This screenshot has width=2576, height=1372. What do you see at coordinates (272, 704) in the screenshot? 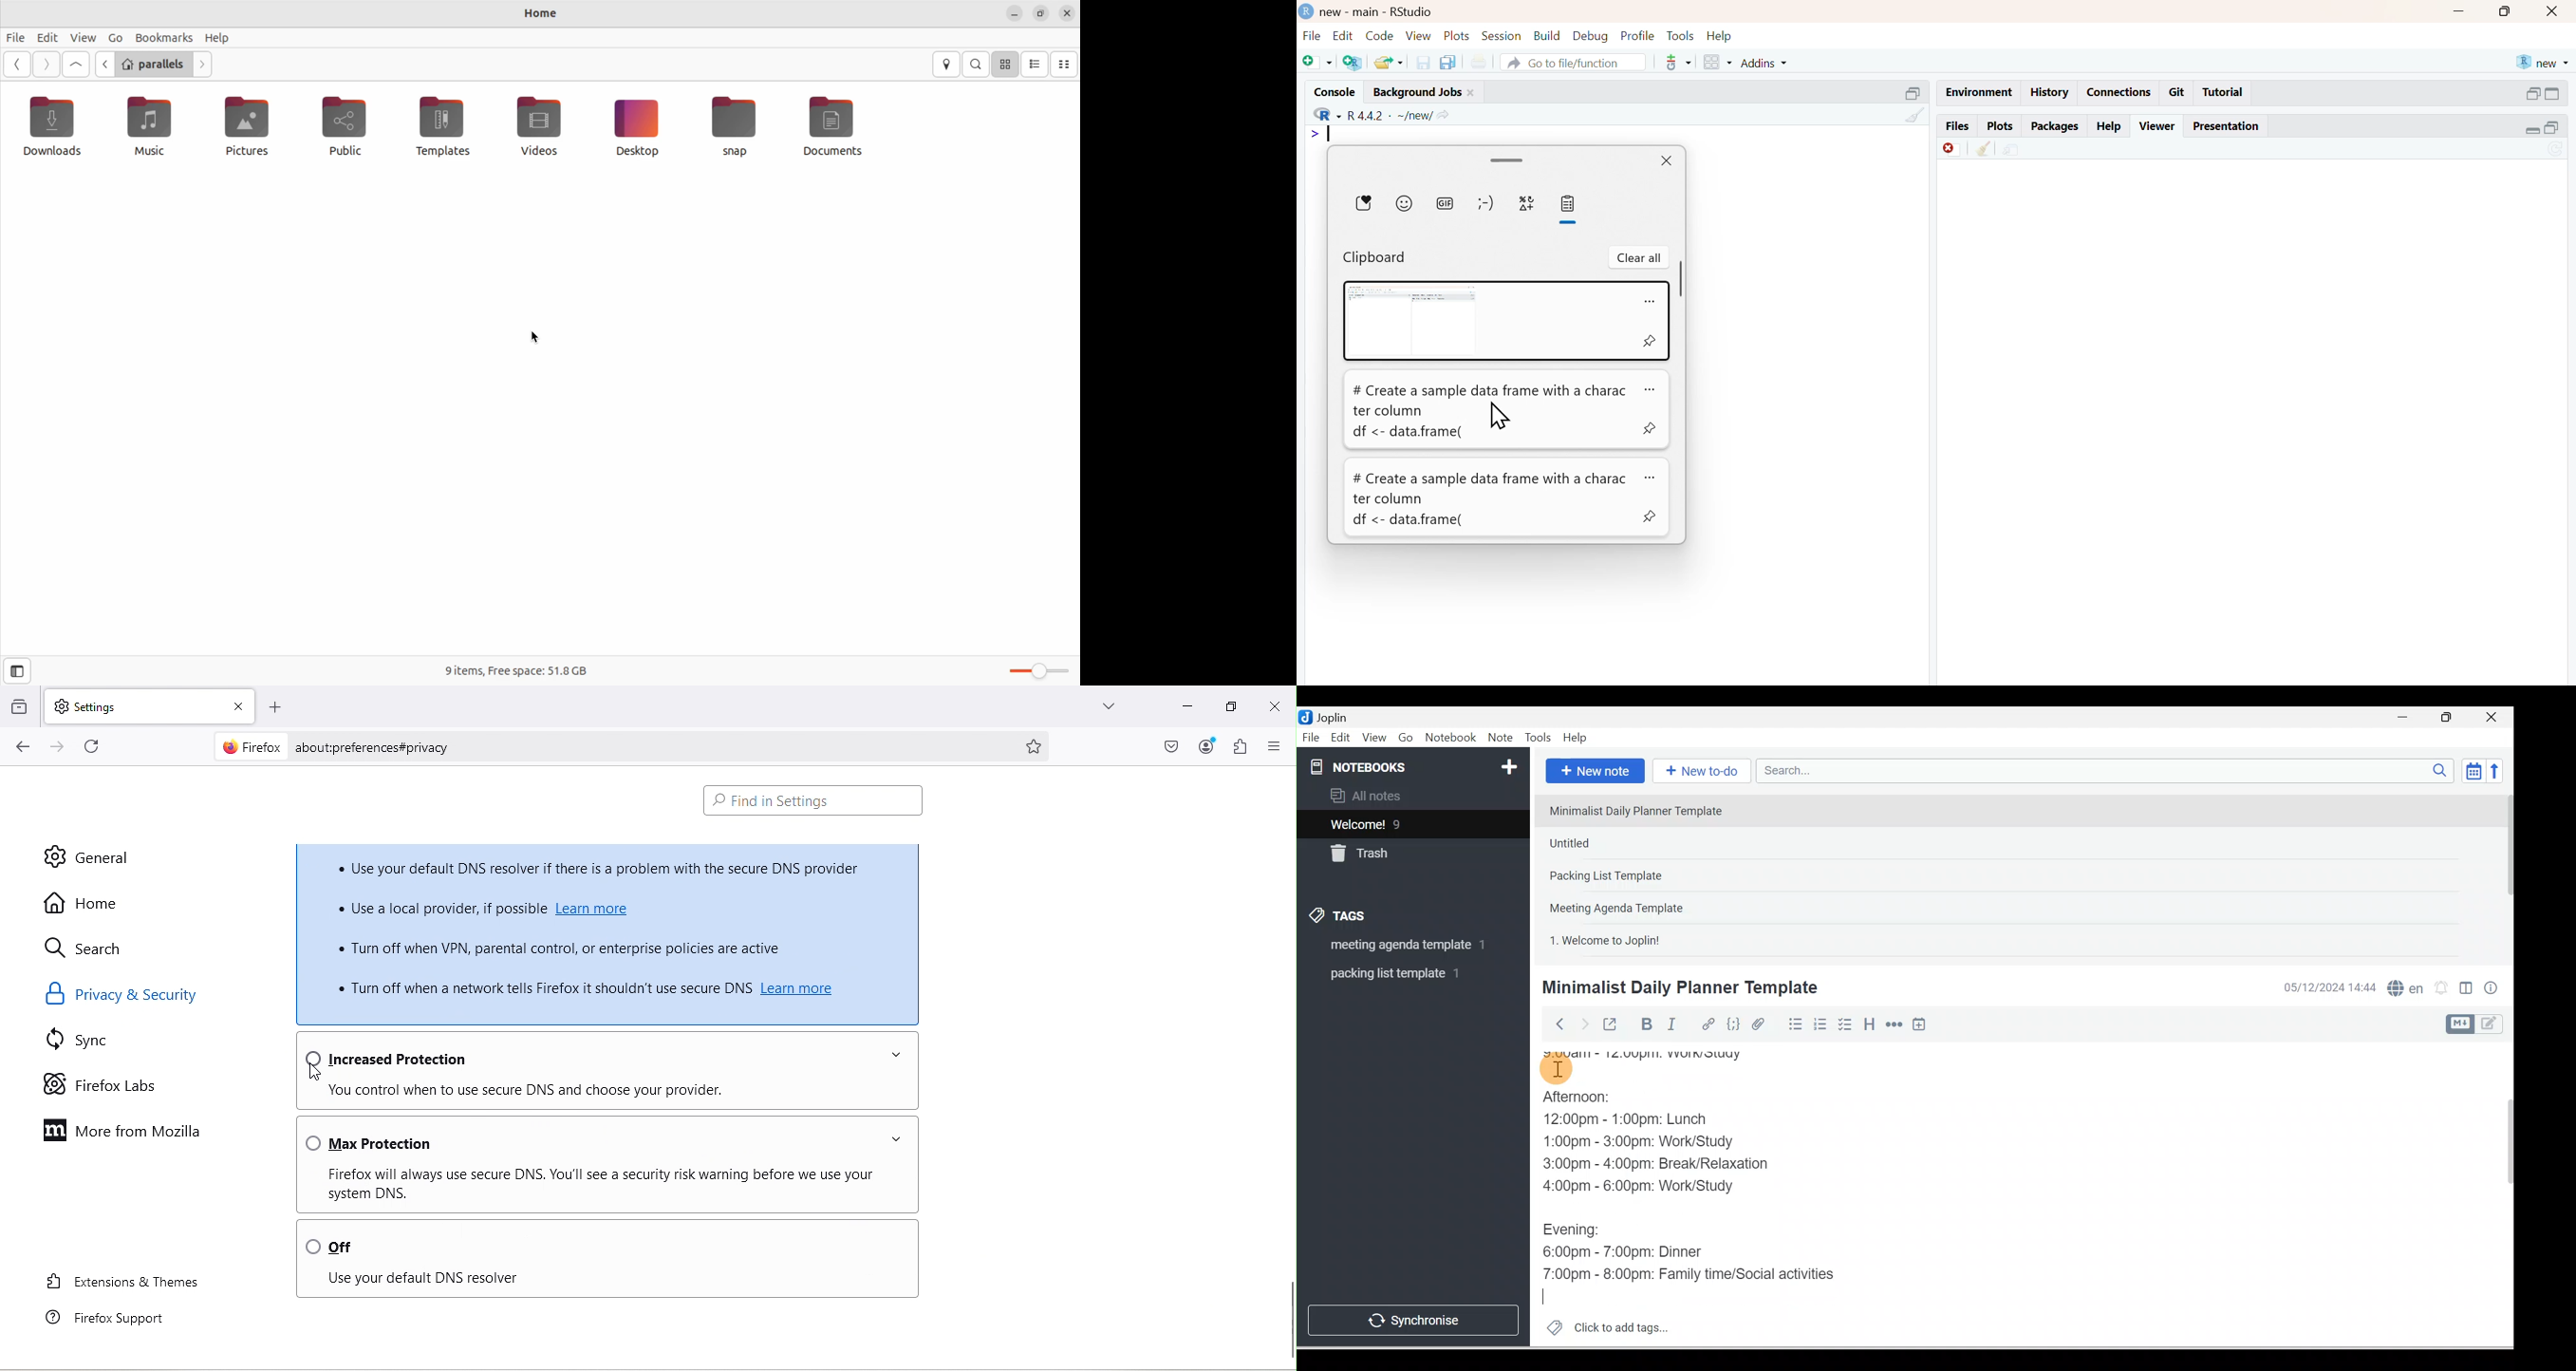
I see `Open a new tab` at bounding box center [272, 704].